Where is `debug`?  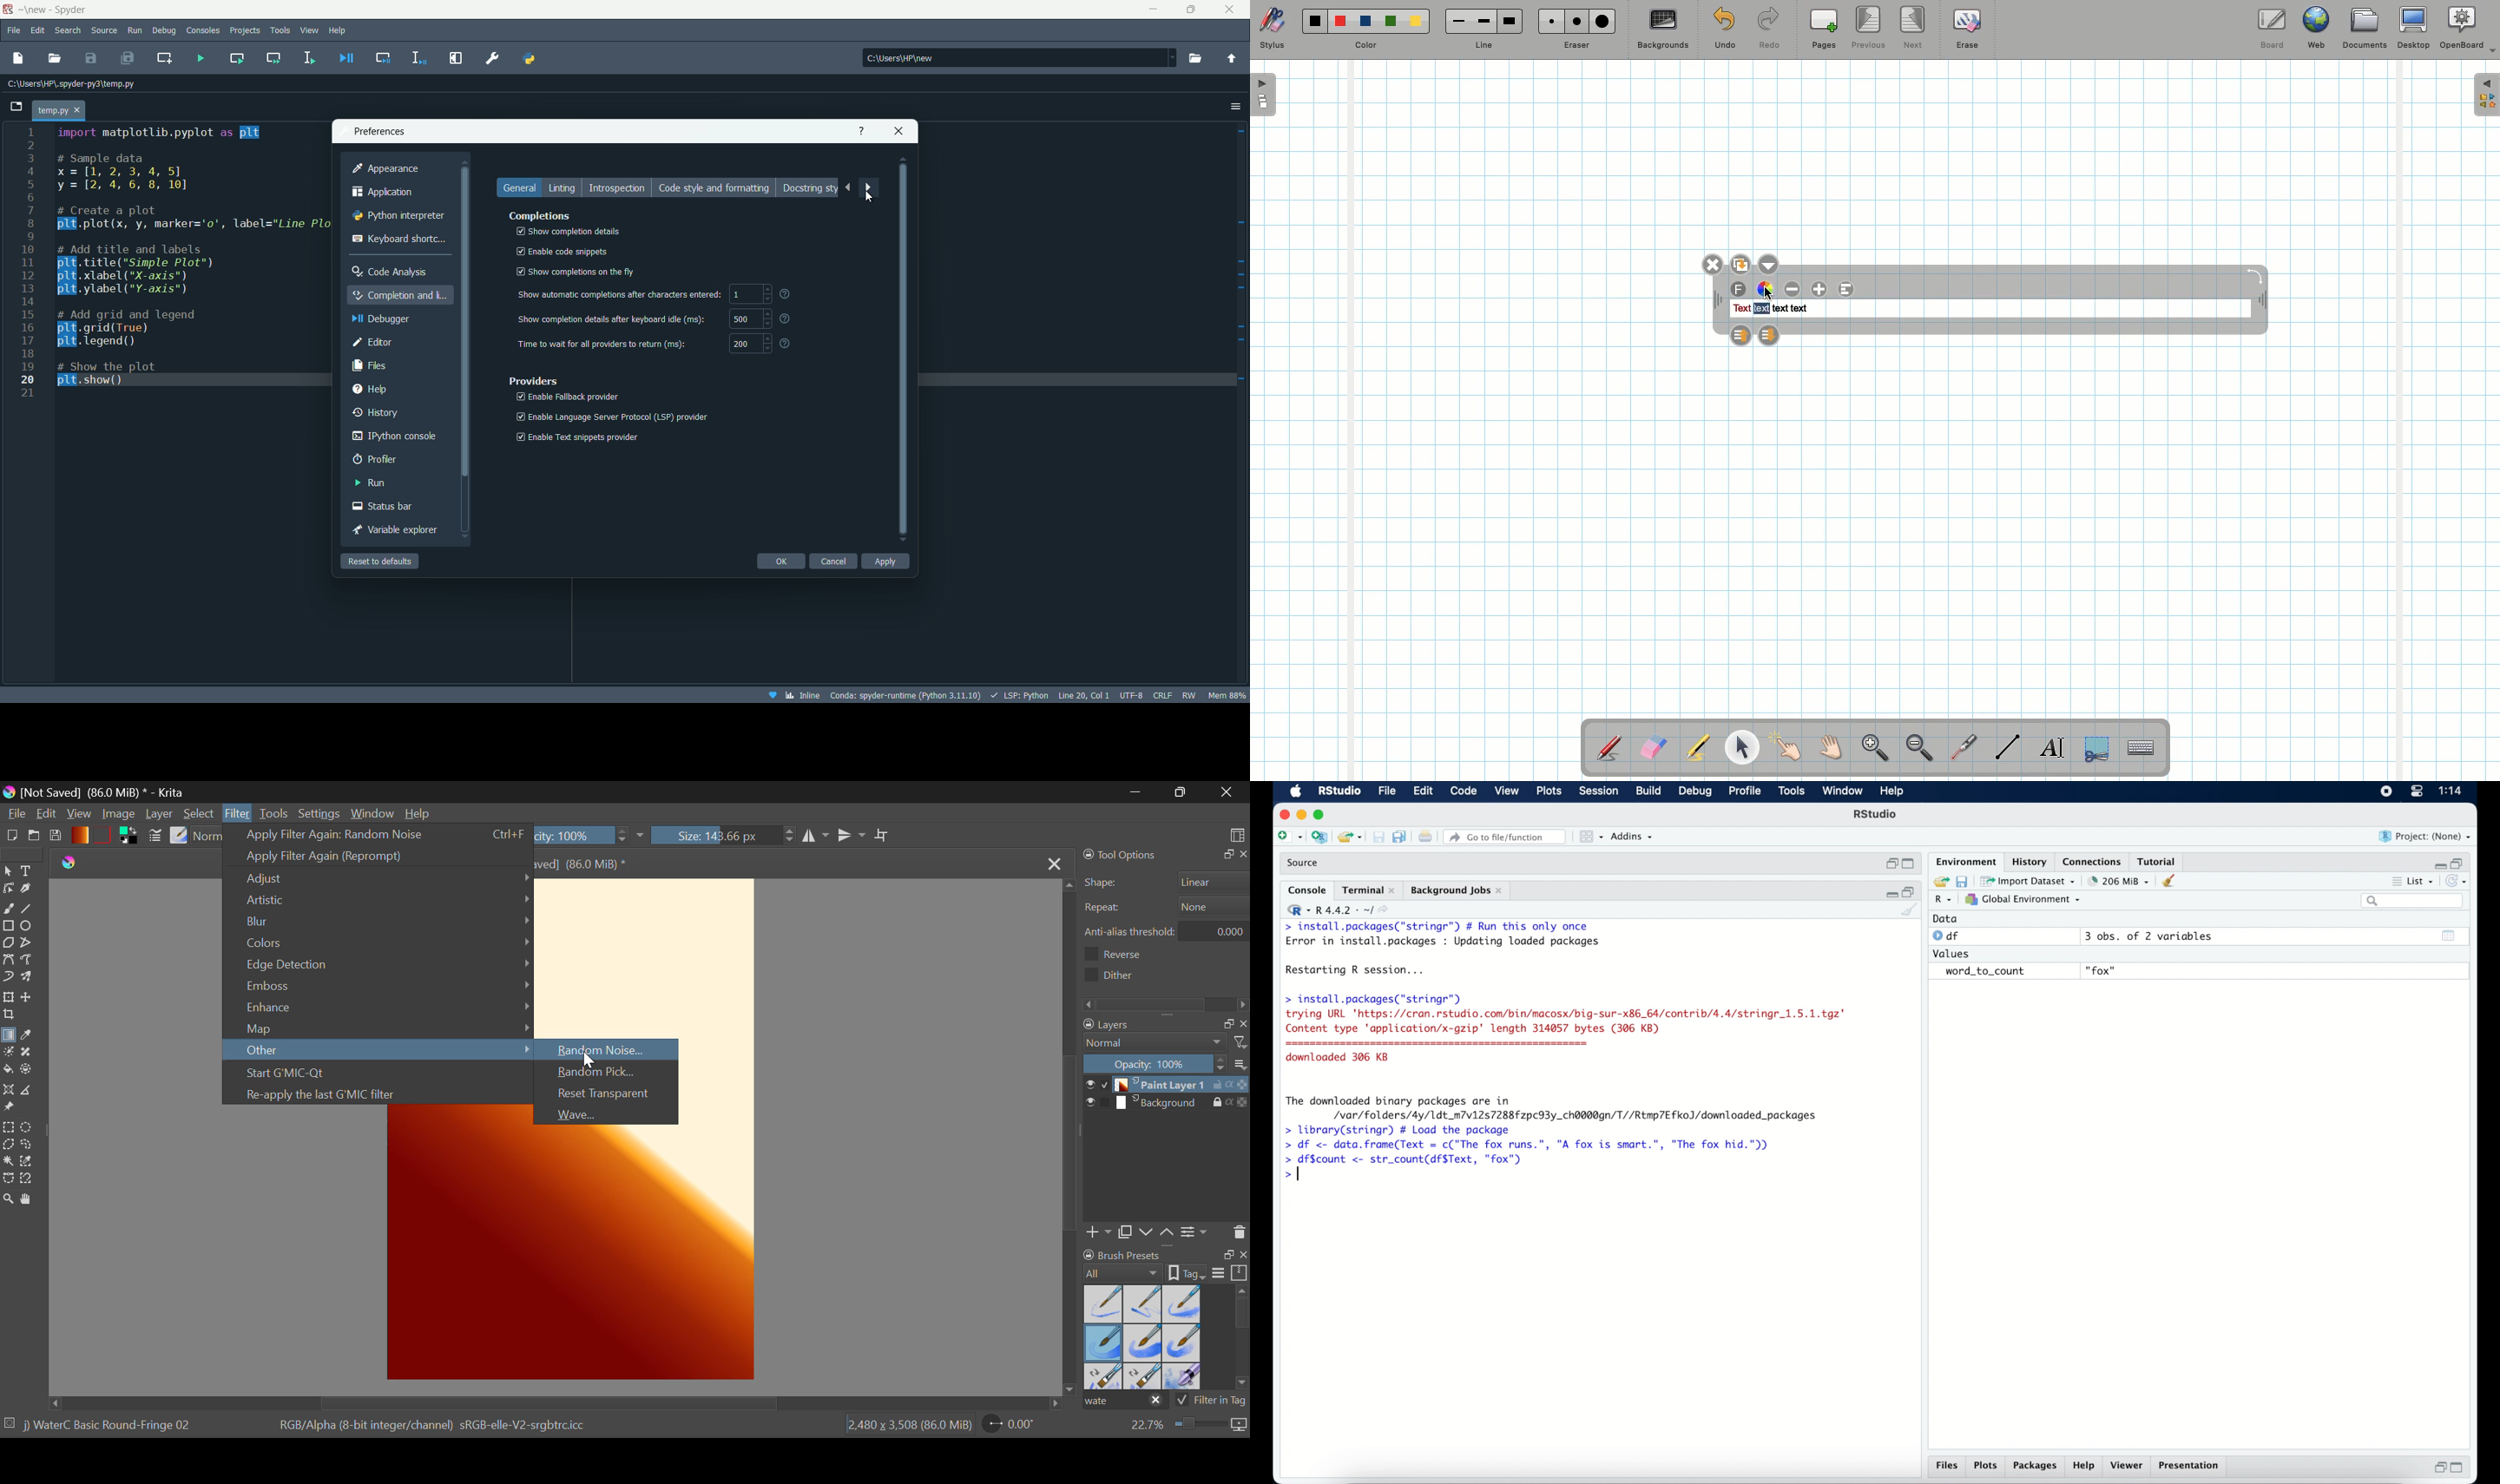 debug is located at coordinates (163, 31).